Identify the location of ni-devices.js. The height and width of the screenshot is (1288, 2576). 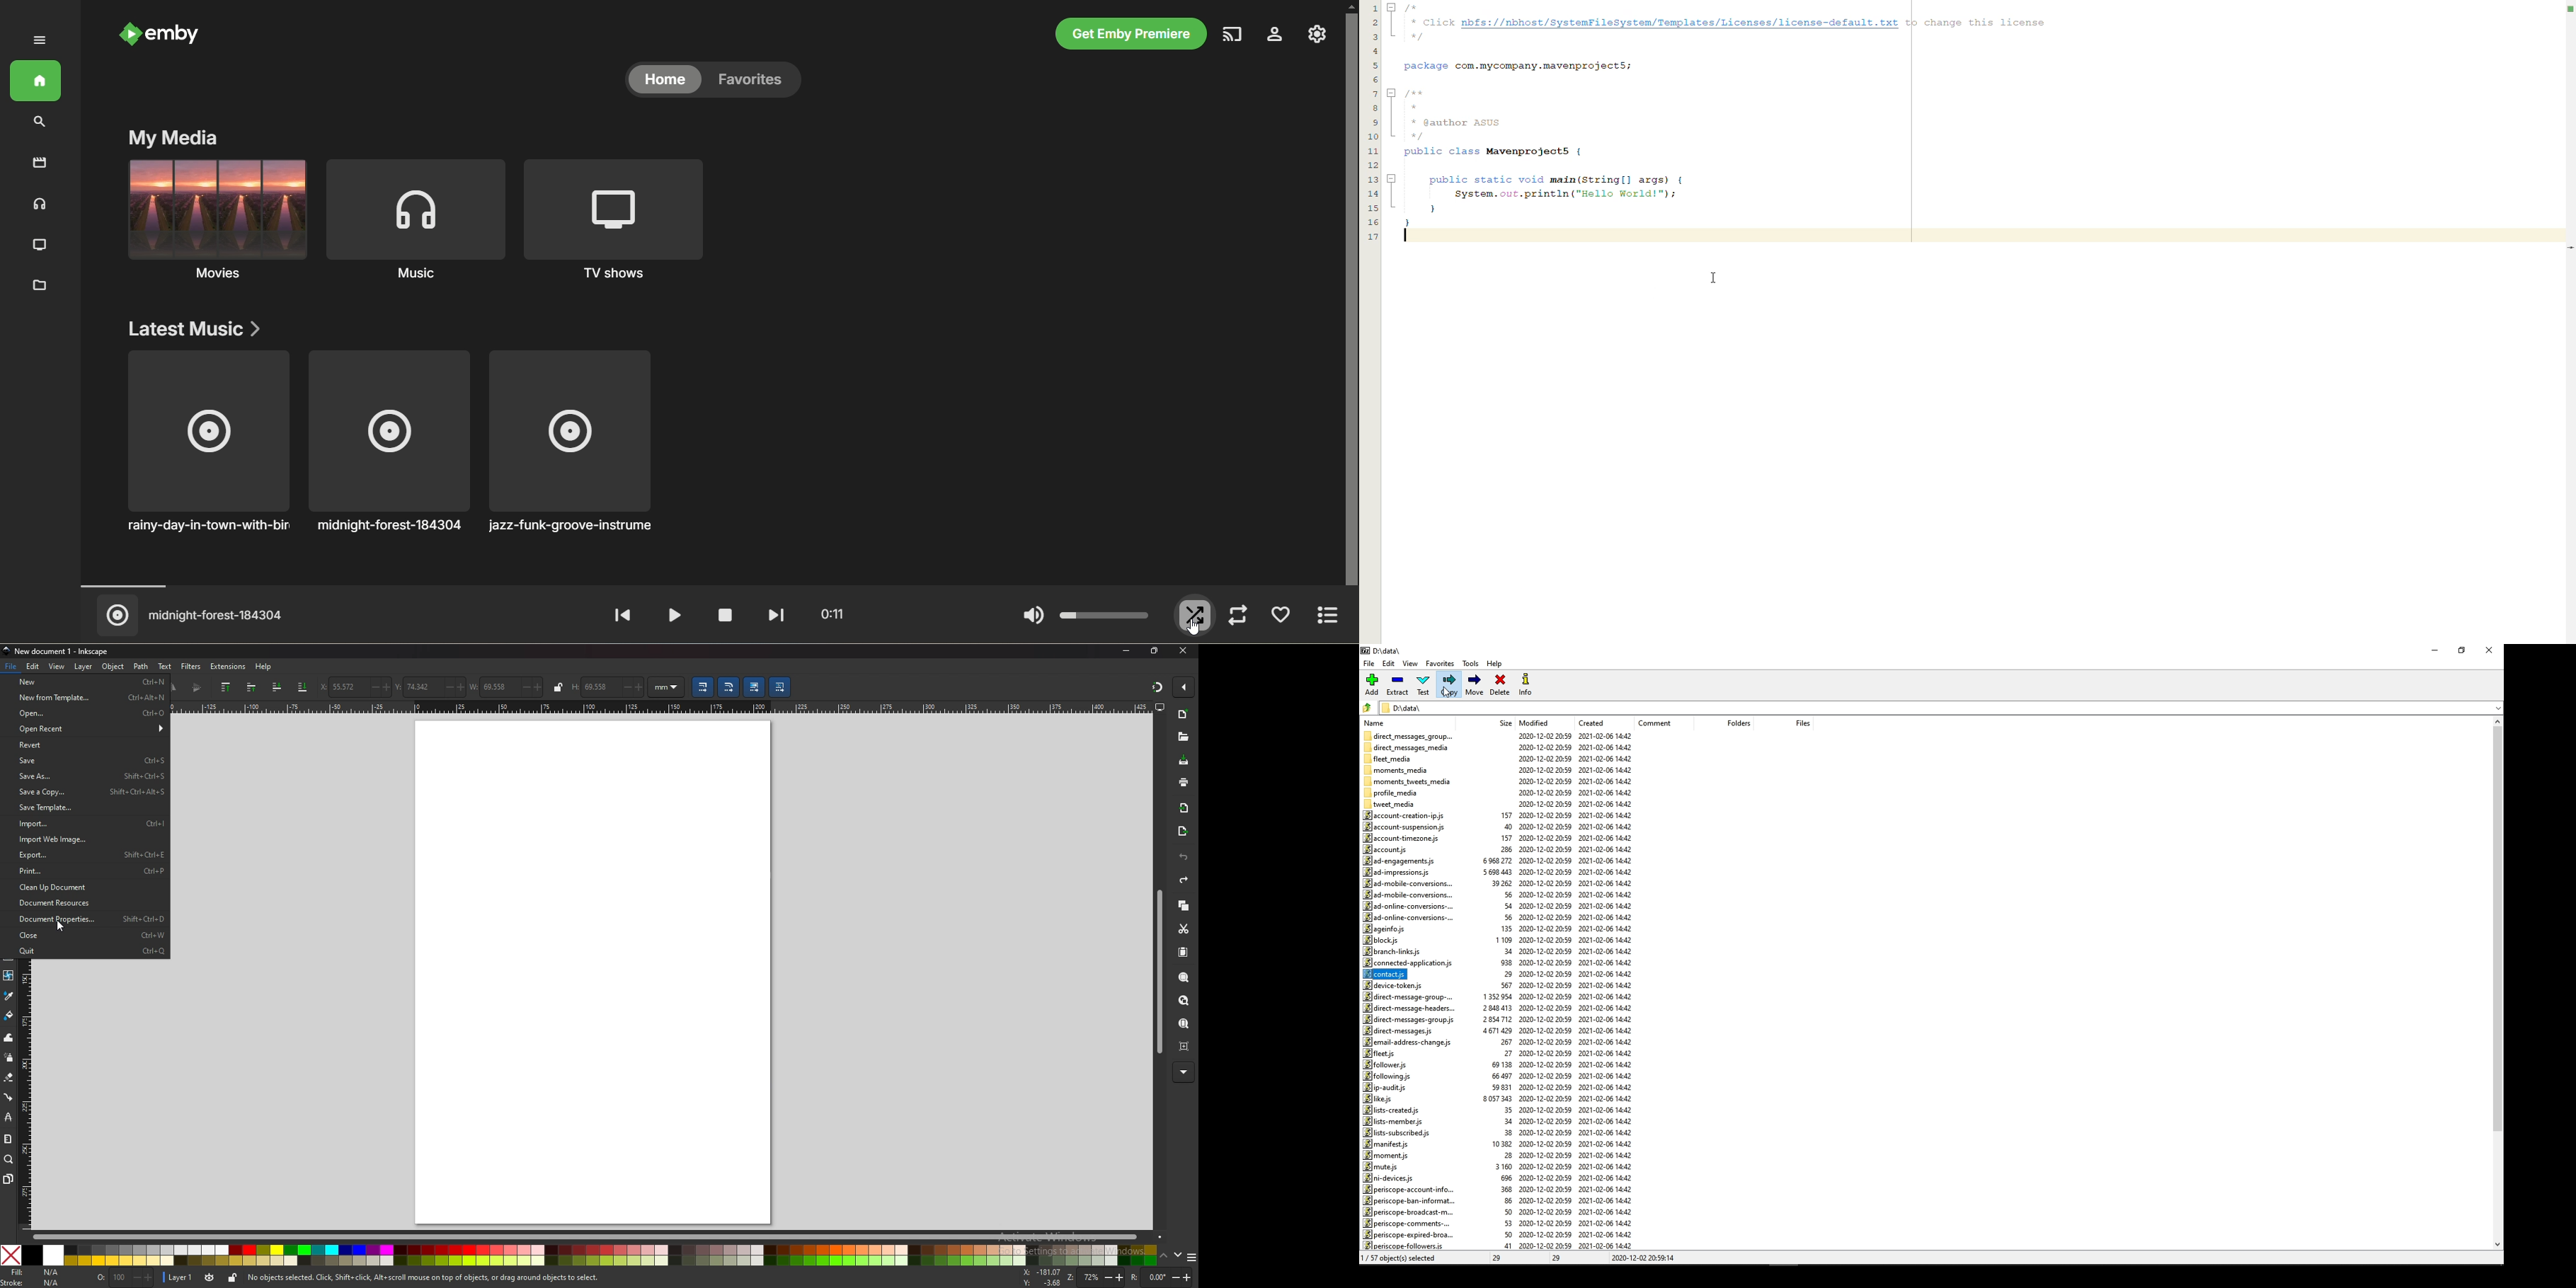
(1391, 1177).